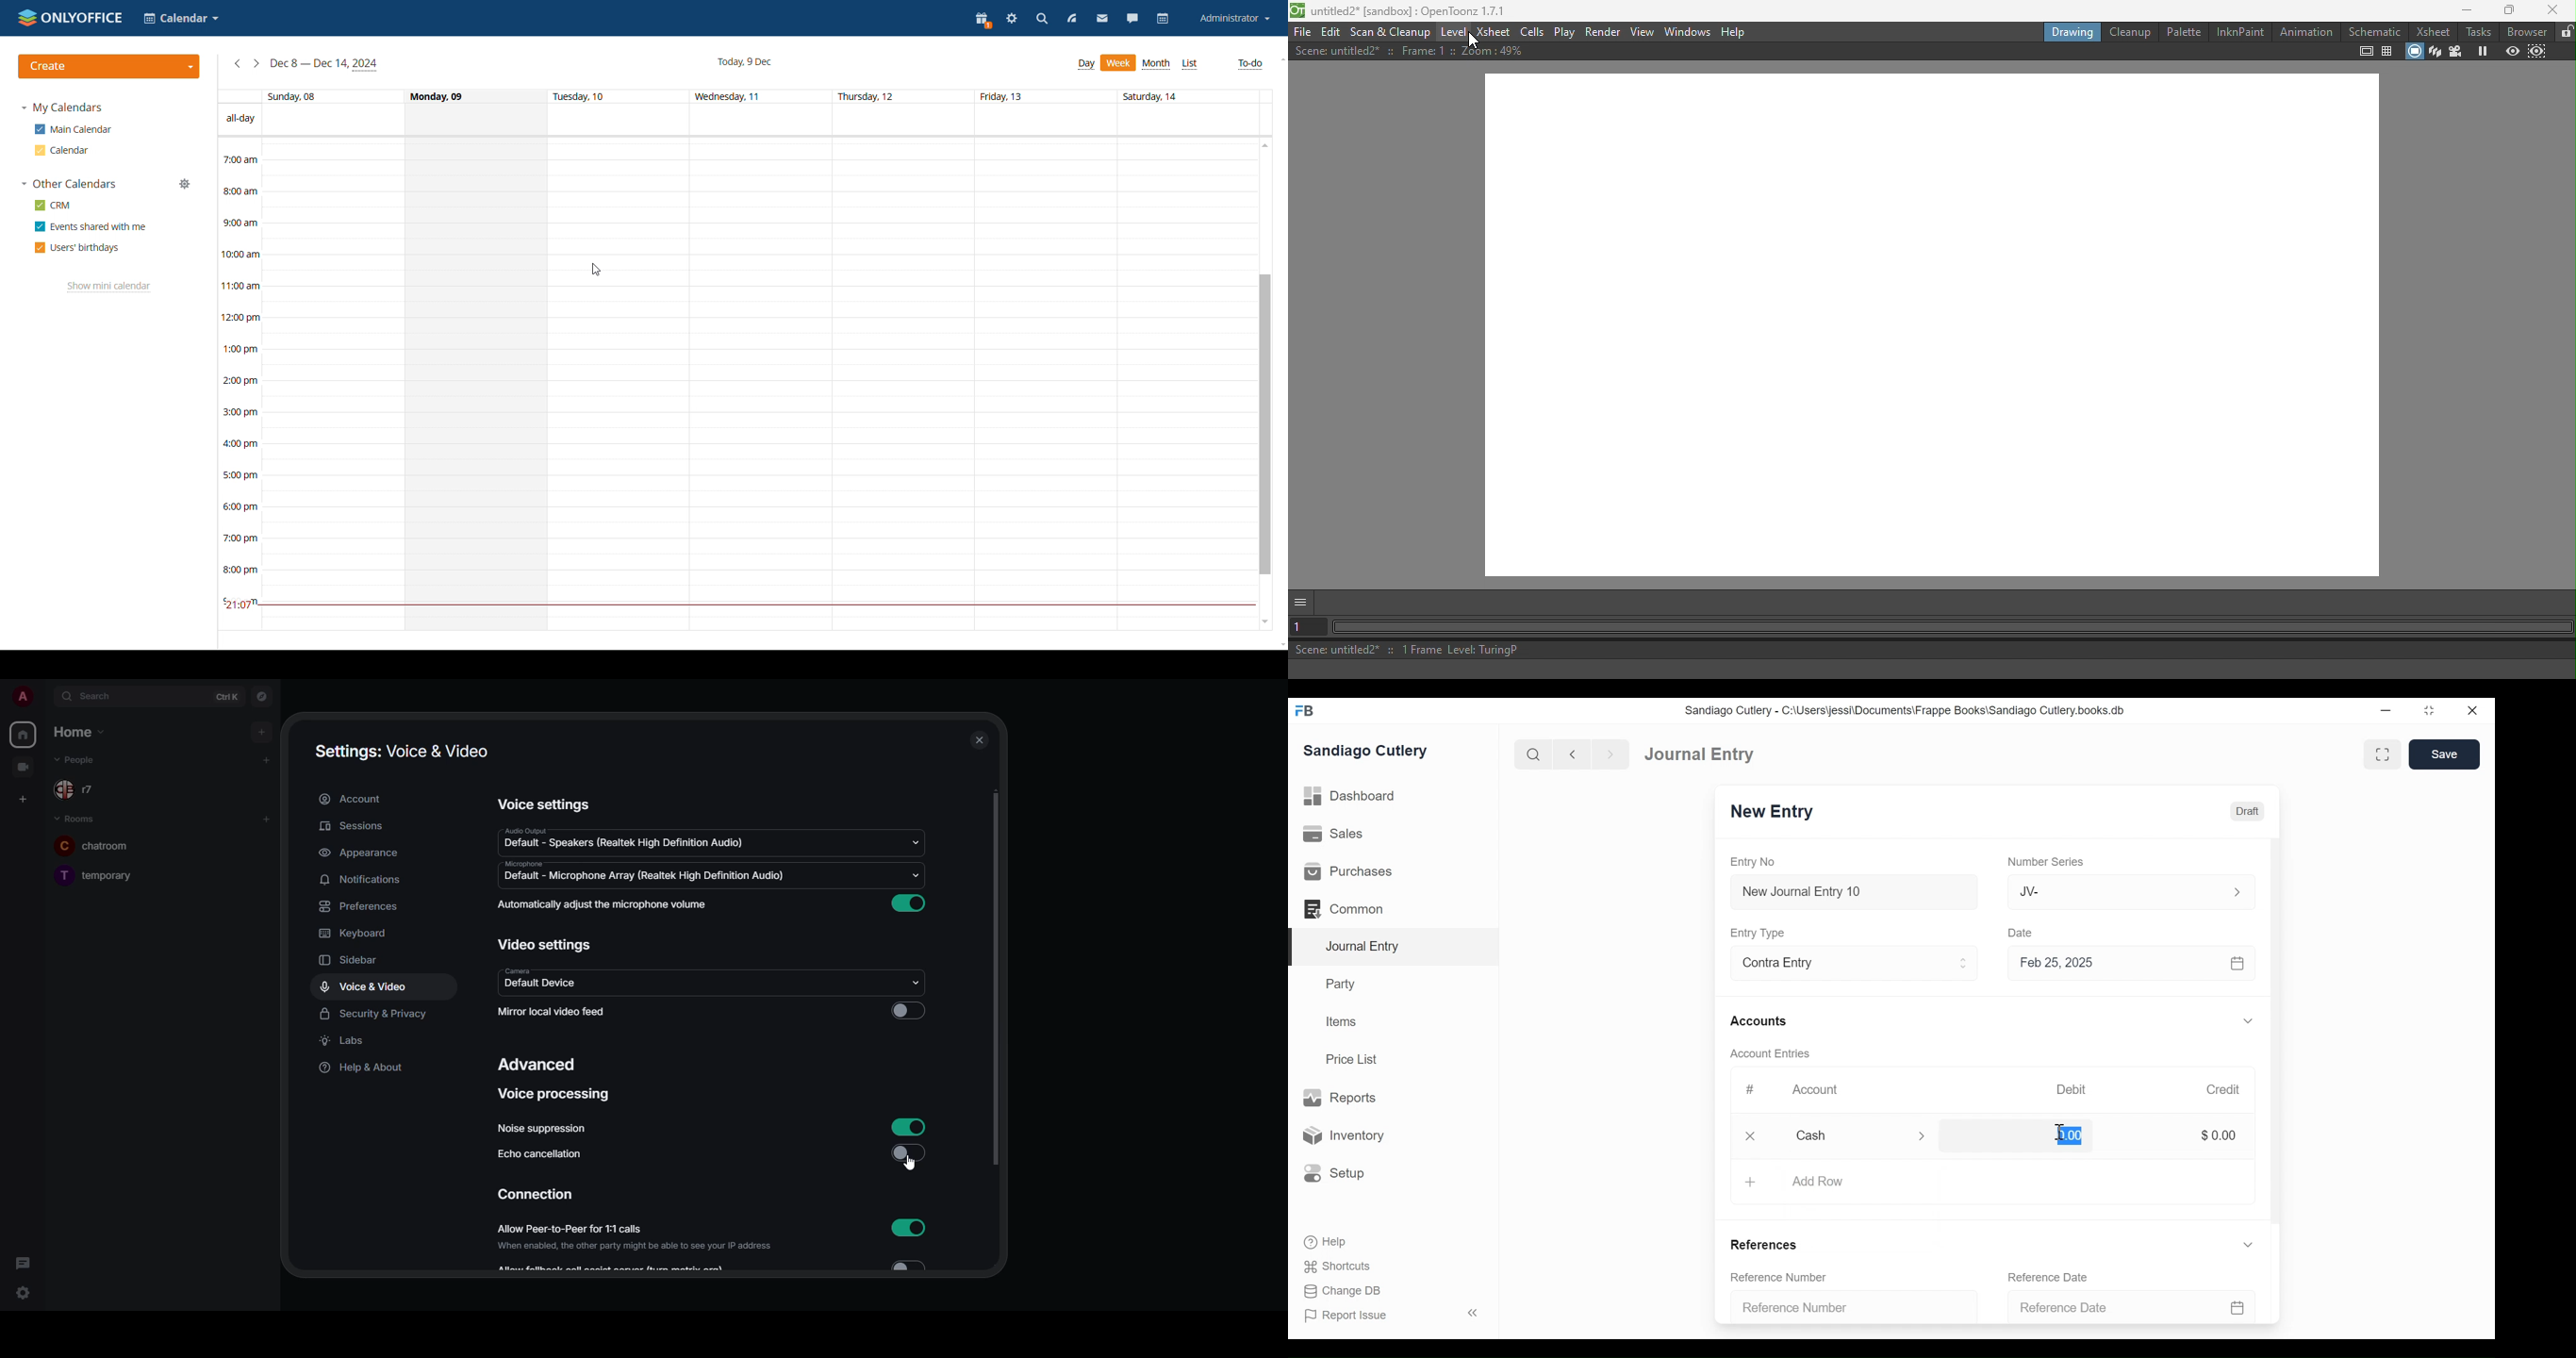  Describe the element at coordinates (1854, 892) in the screenshot. I see `New Journal Entry 10` at that location.